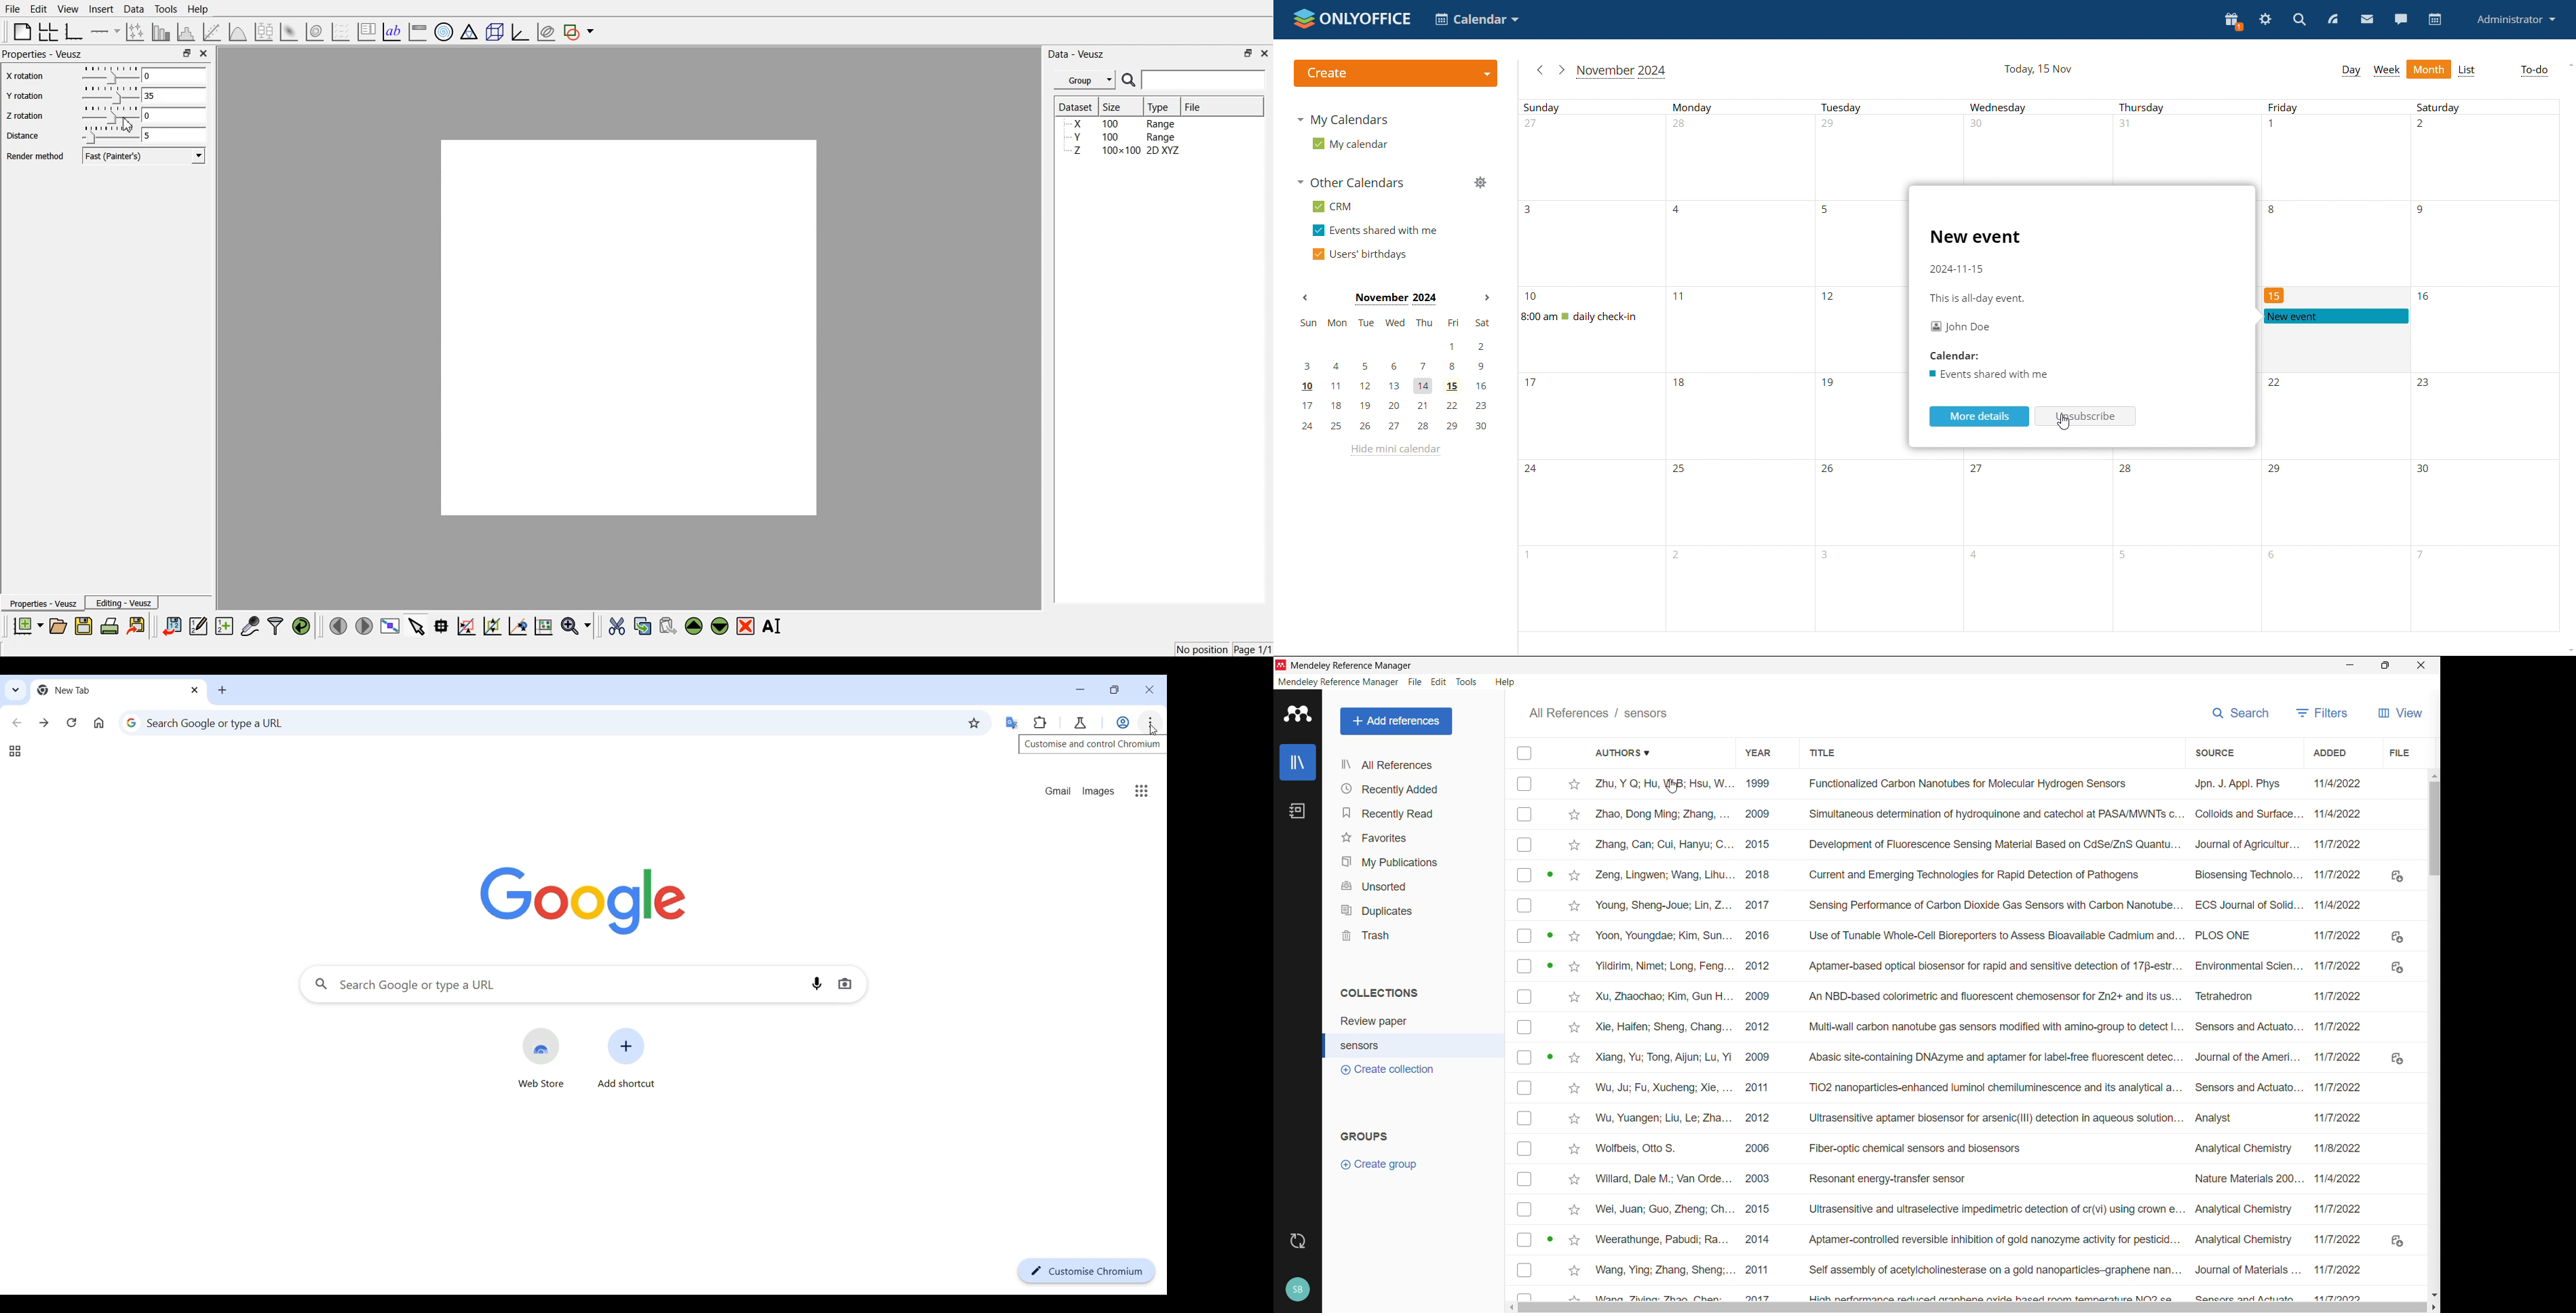  What do you see at coordinates (1087, 1271) in the screenshot?
I see `Customize Chromium ` at bounding box center [1087, 1271].